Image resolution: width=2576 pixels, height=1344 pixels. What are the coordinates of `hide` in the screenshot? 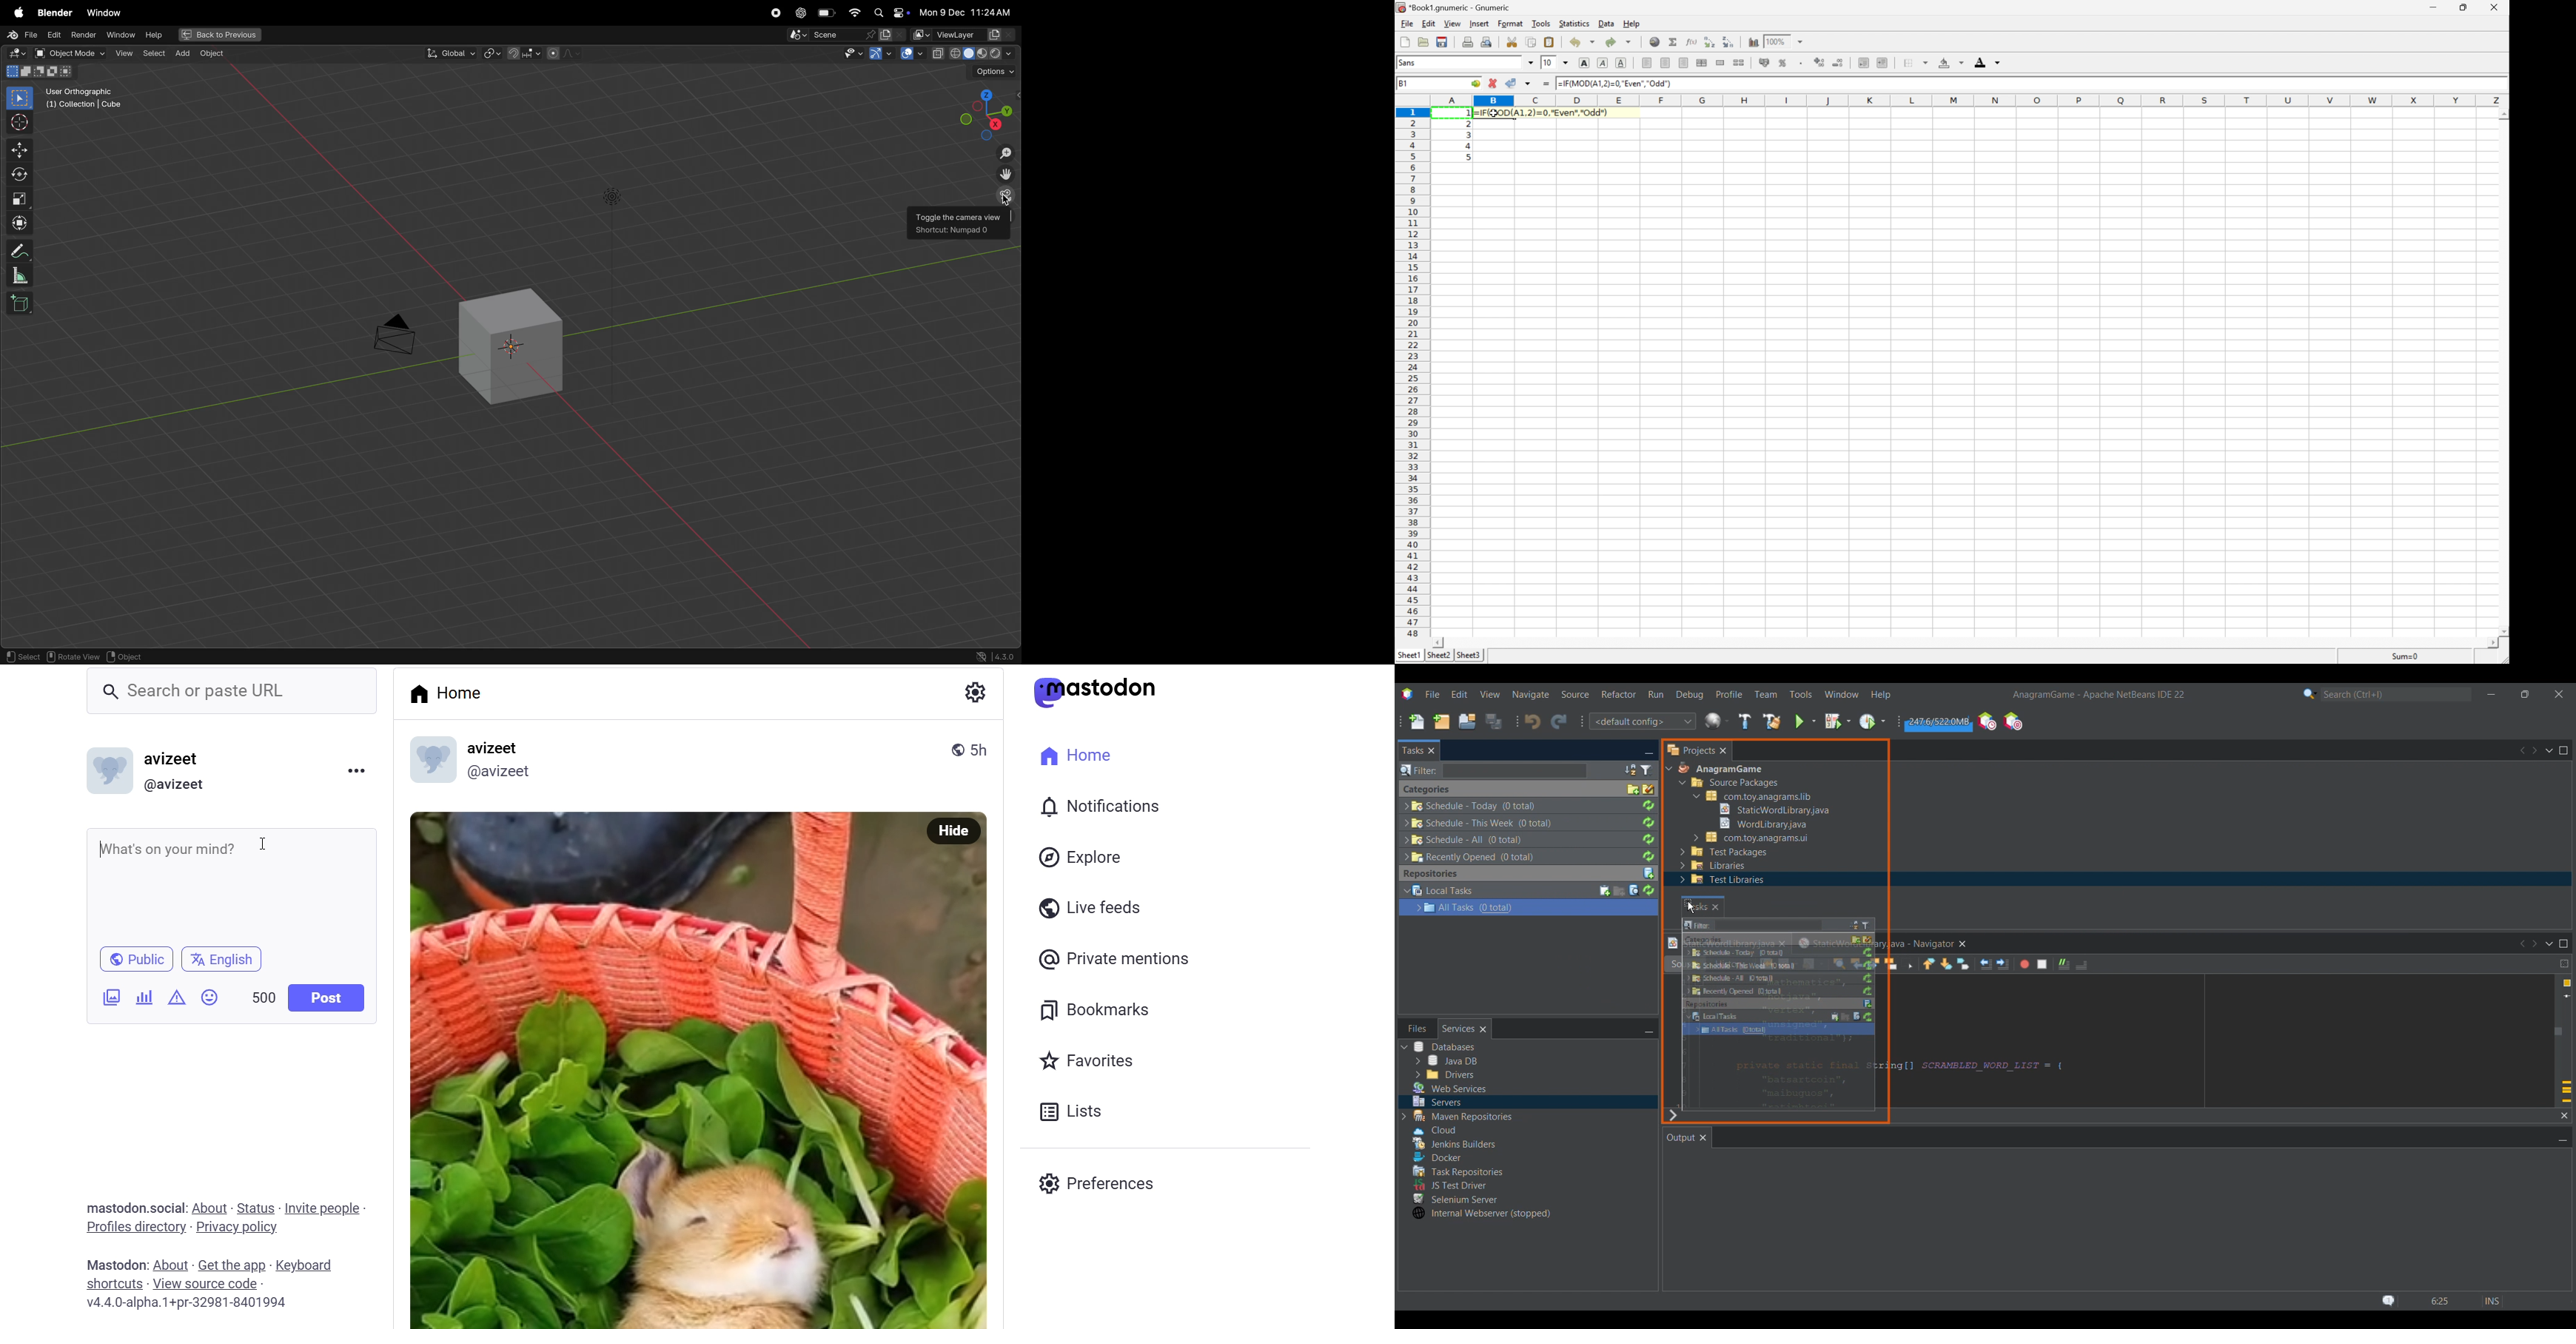 It's located at (959, 830).